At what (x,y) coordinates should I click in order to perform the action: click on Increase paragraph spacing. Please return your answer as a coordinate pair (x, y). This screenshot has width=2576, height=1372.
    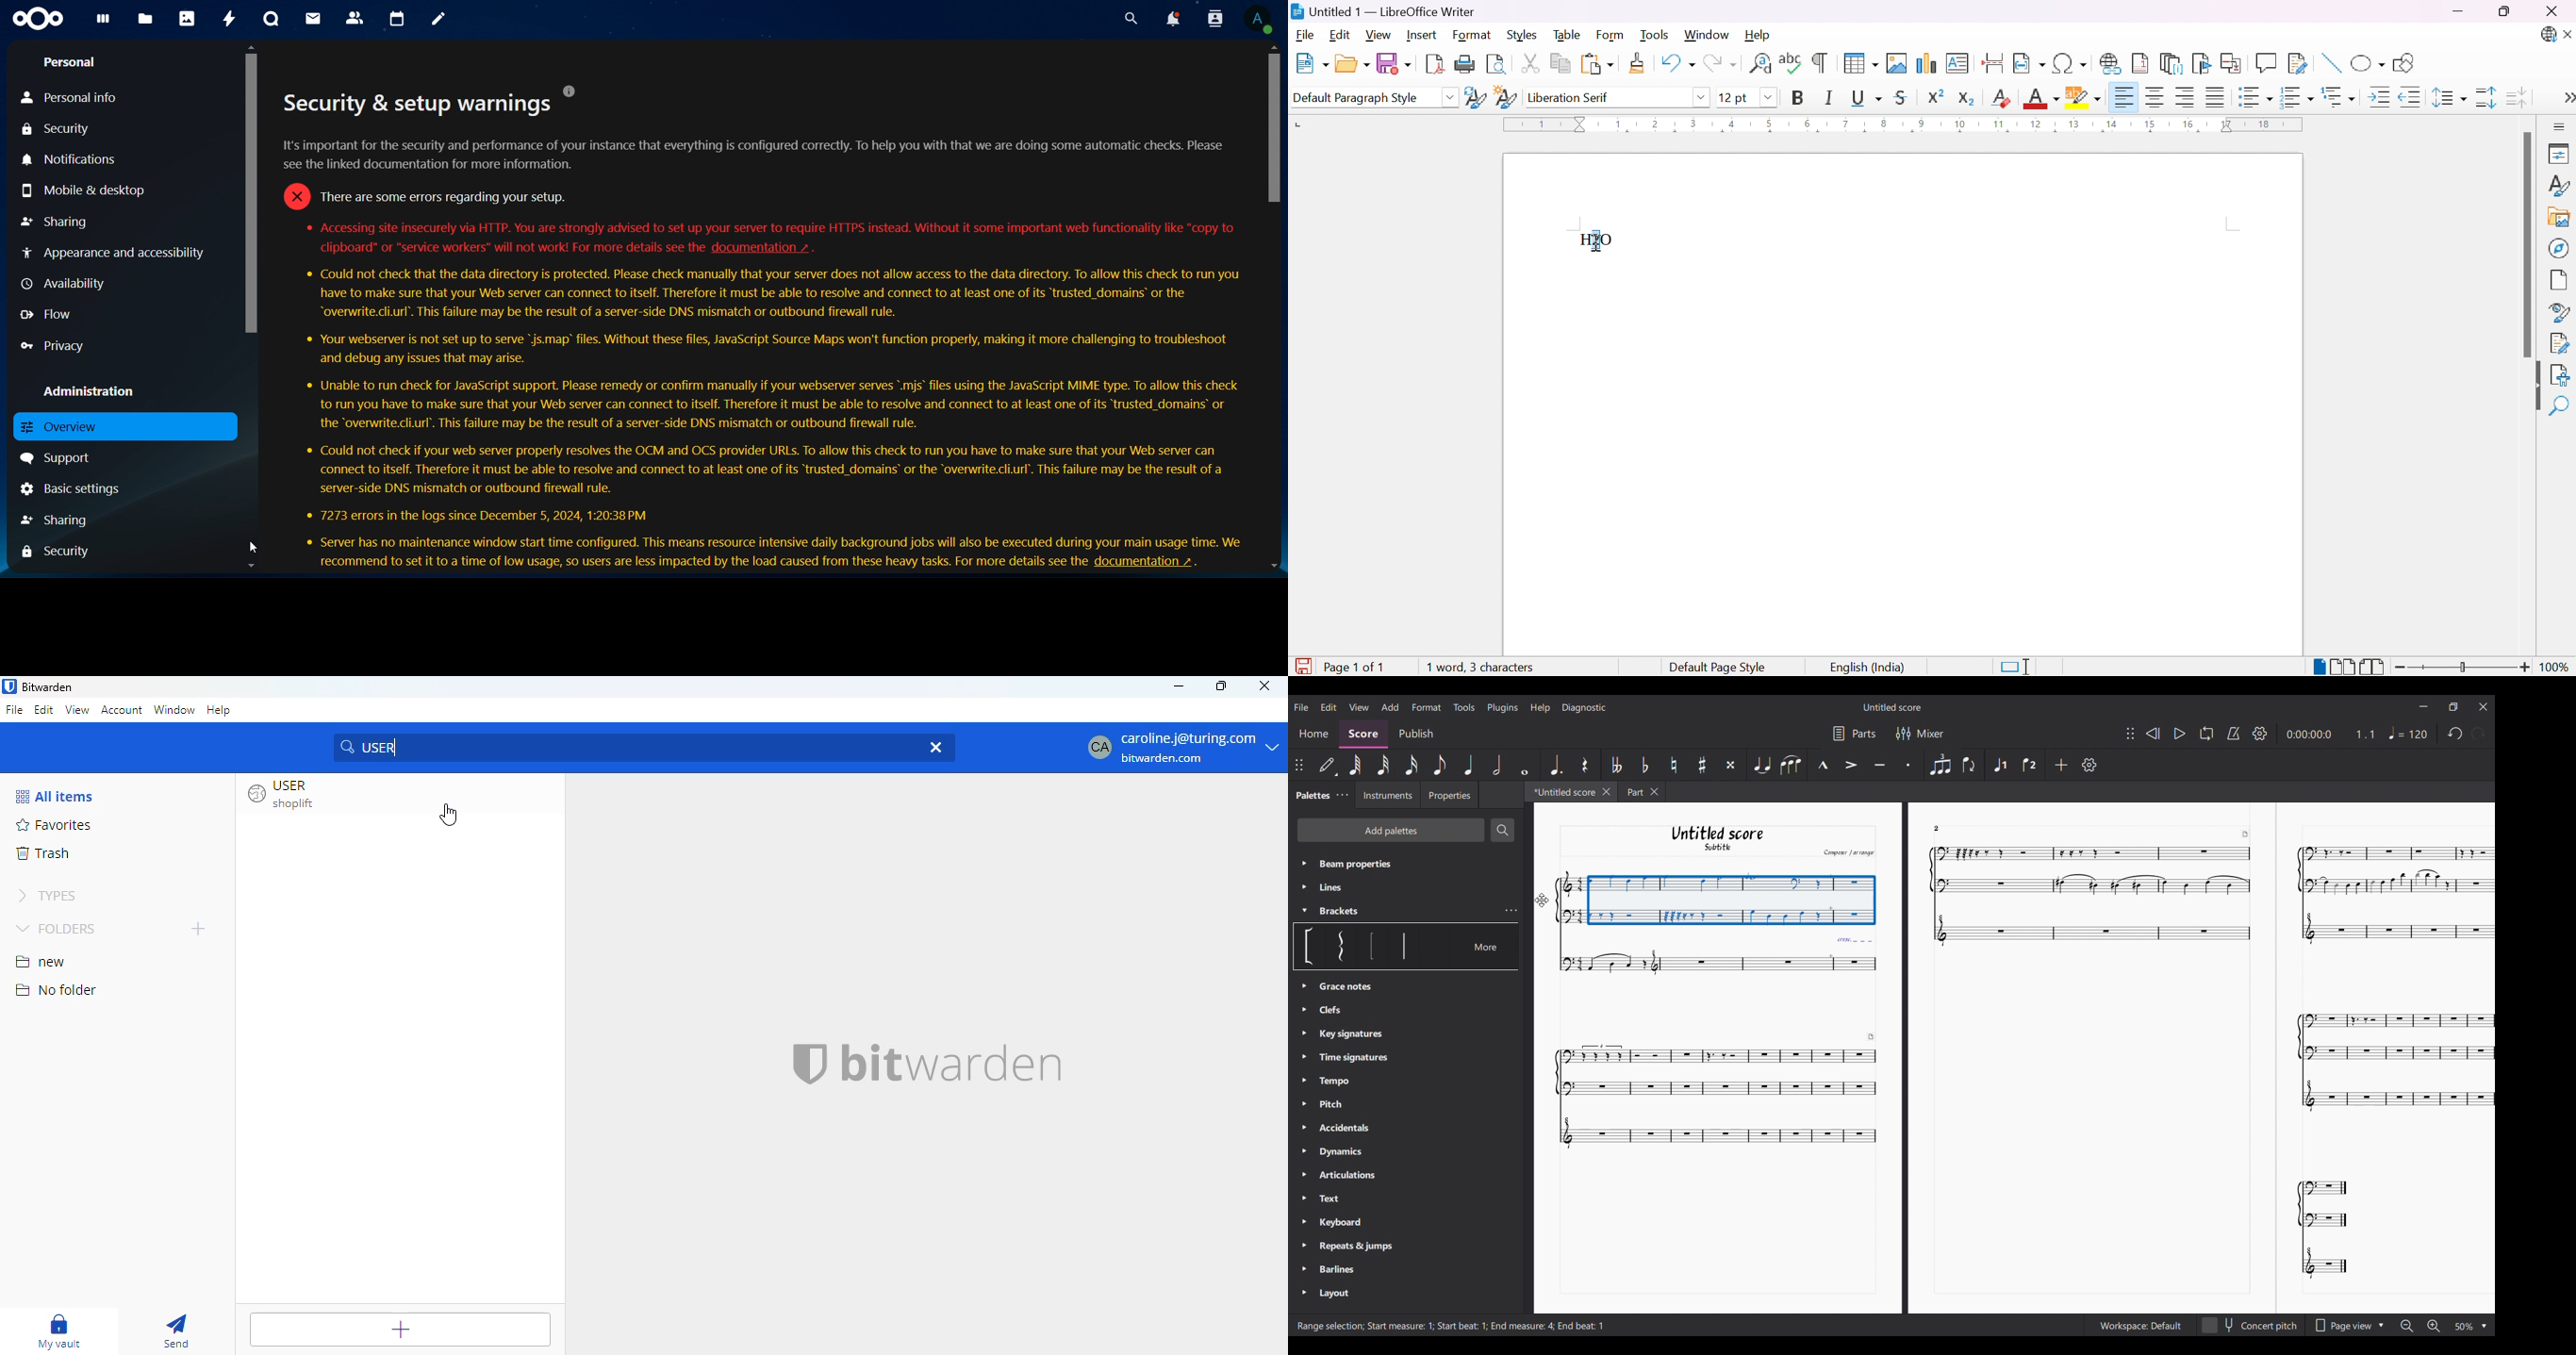
    Looking at the image, I should click on (2487, 97).